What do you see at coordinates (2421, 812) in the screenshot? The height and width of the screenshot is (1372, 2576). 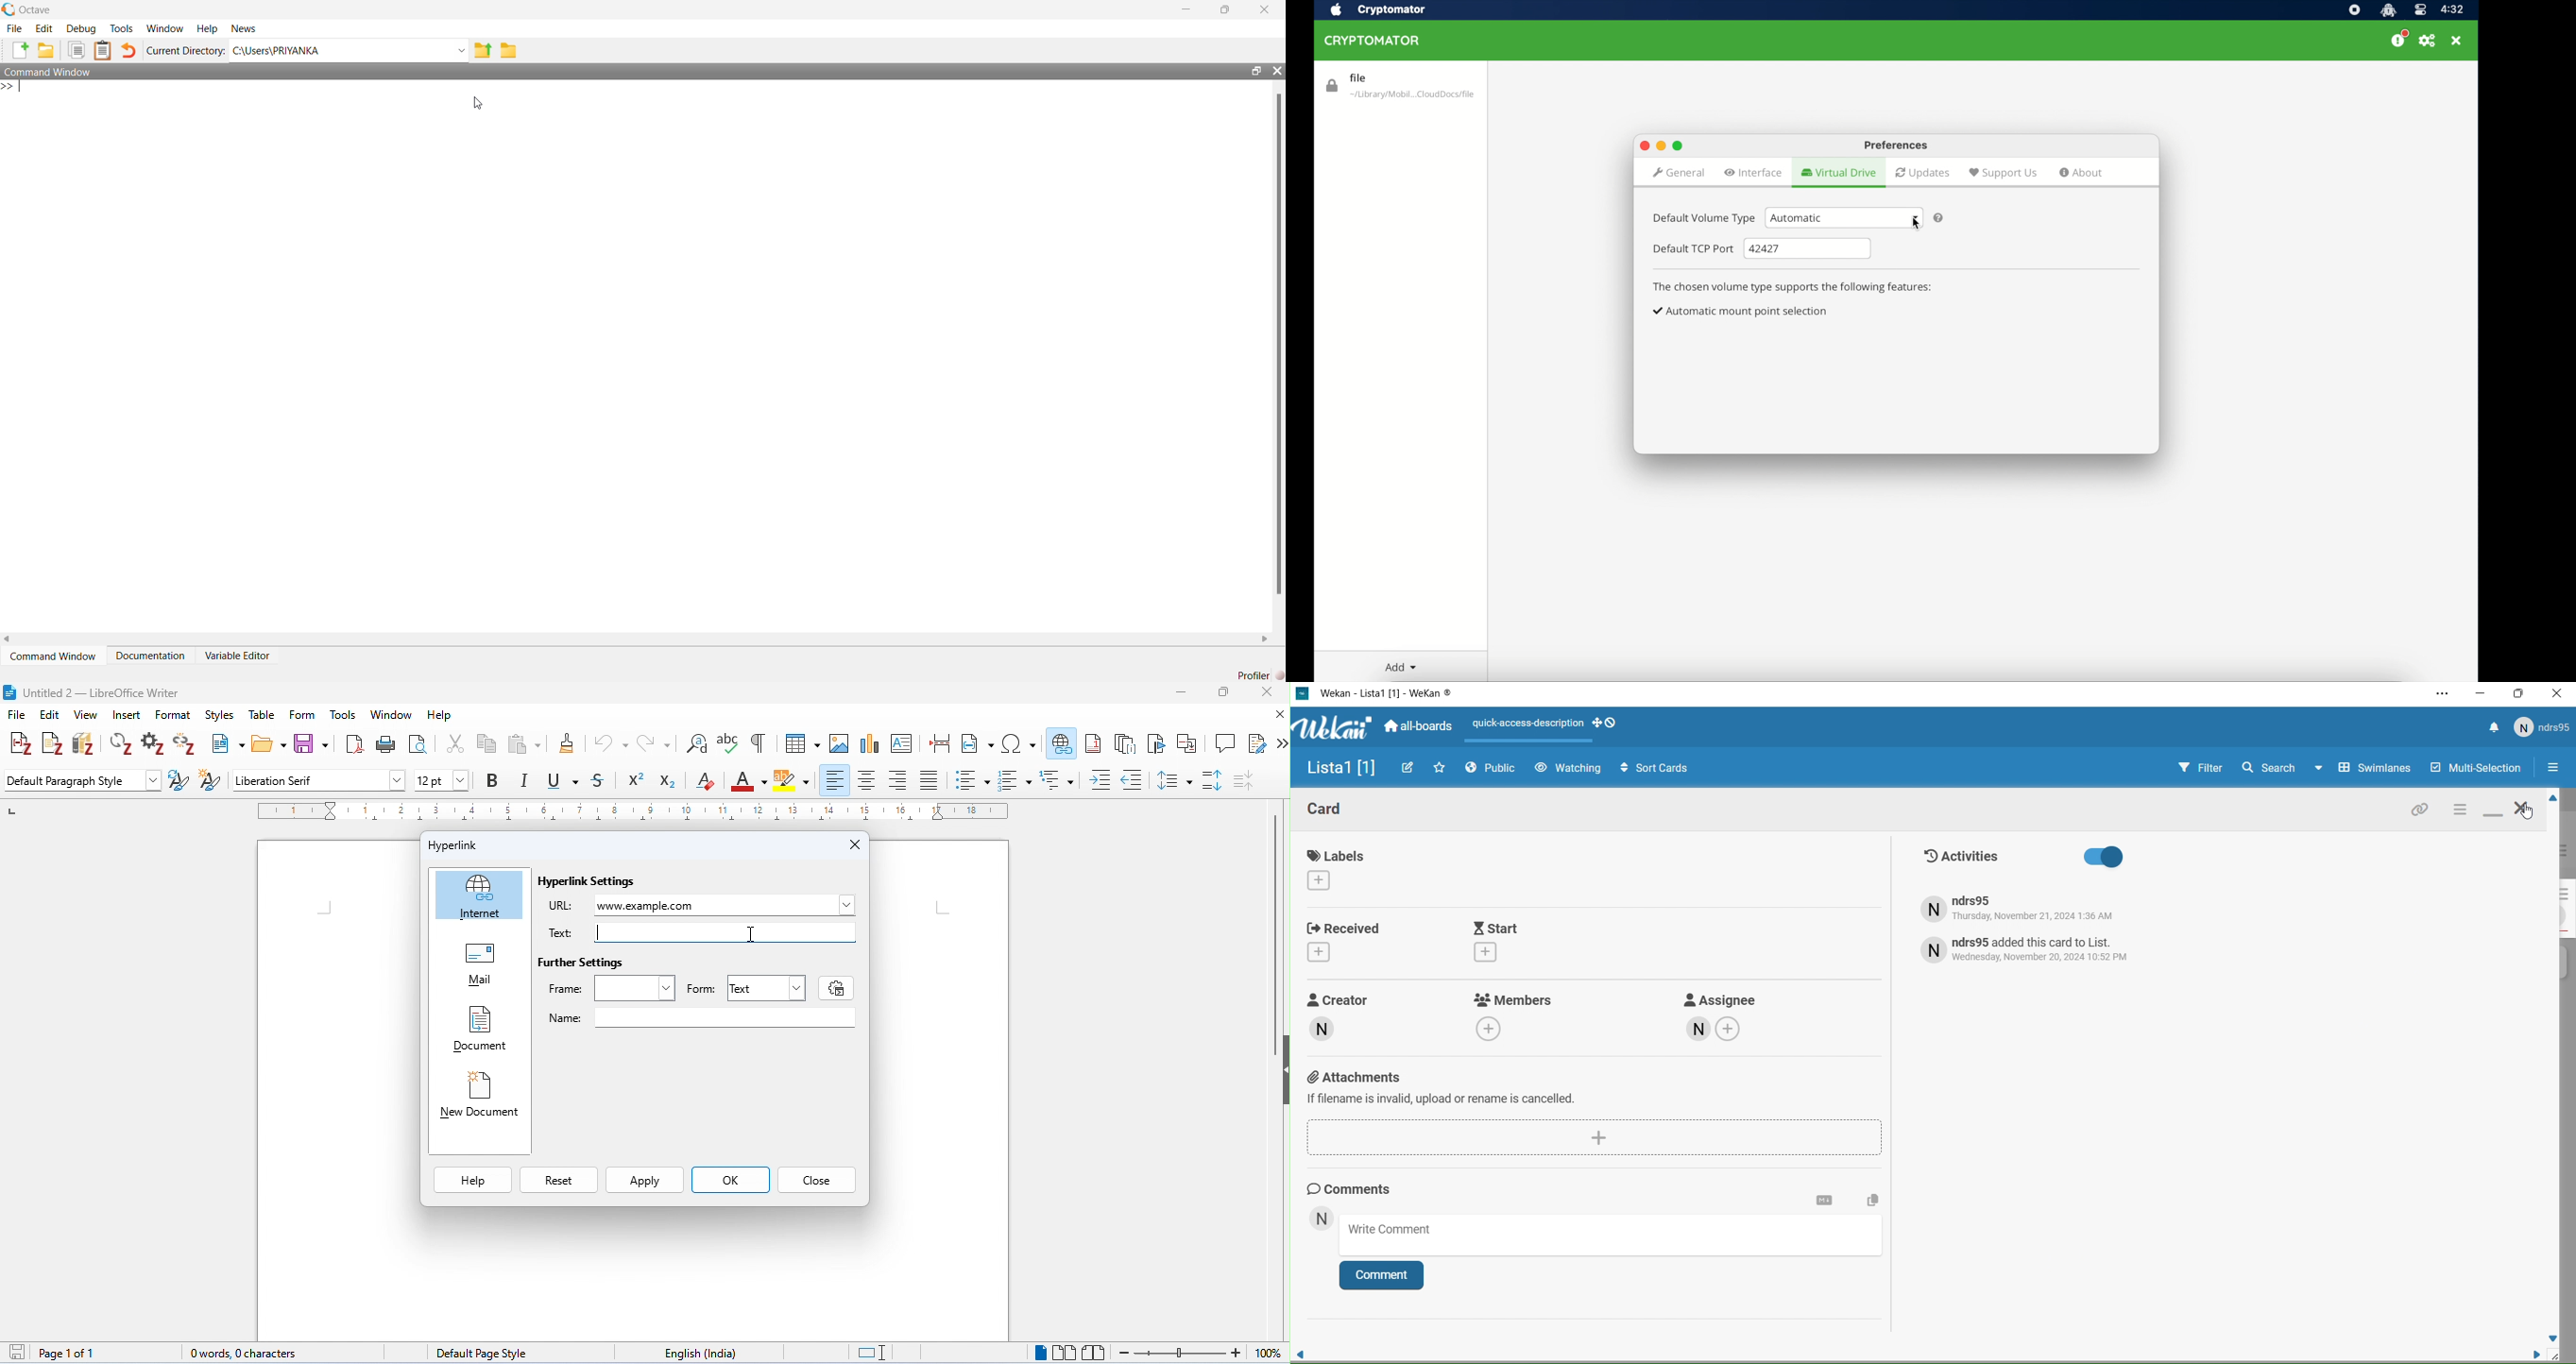 I see `attached` at bounding box center [2421, 812].